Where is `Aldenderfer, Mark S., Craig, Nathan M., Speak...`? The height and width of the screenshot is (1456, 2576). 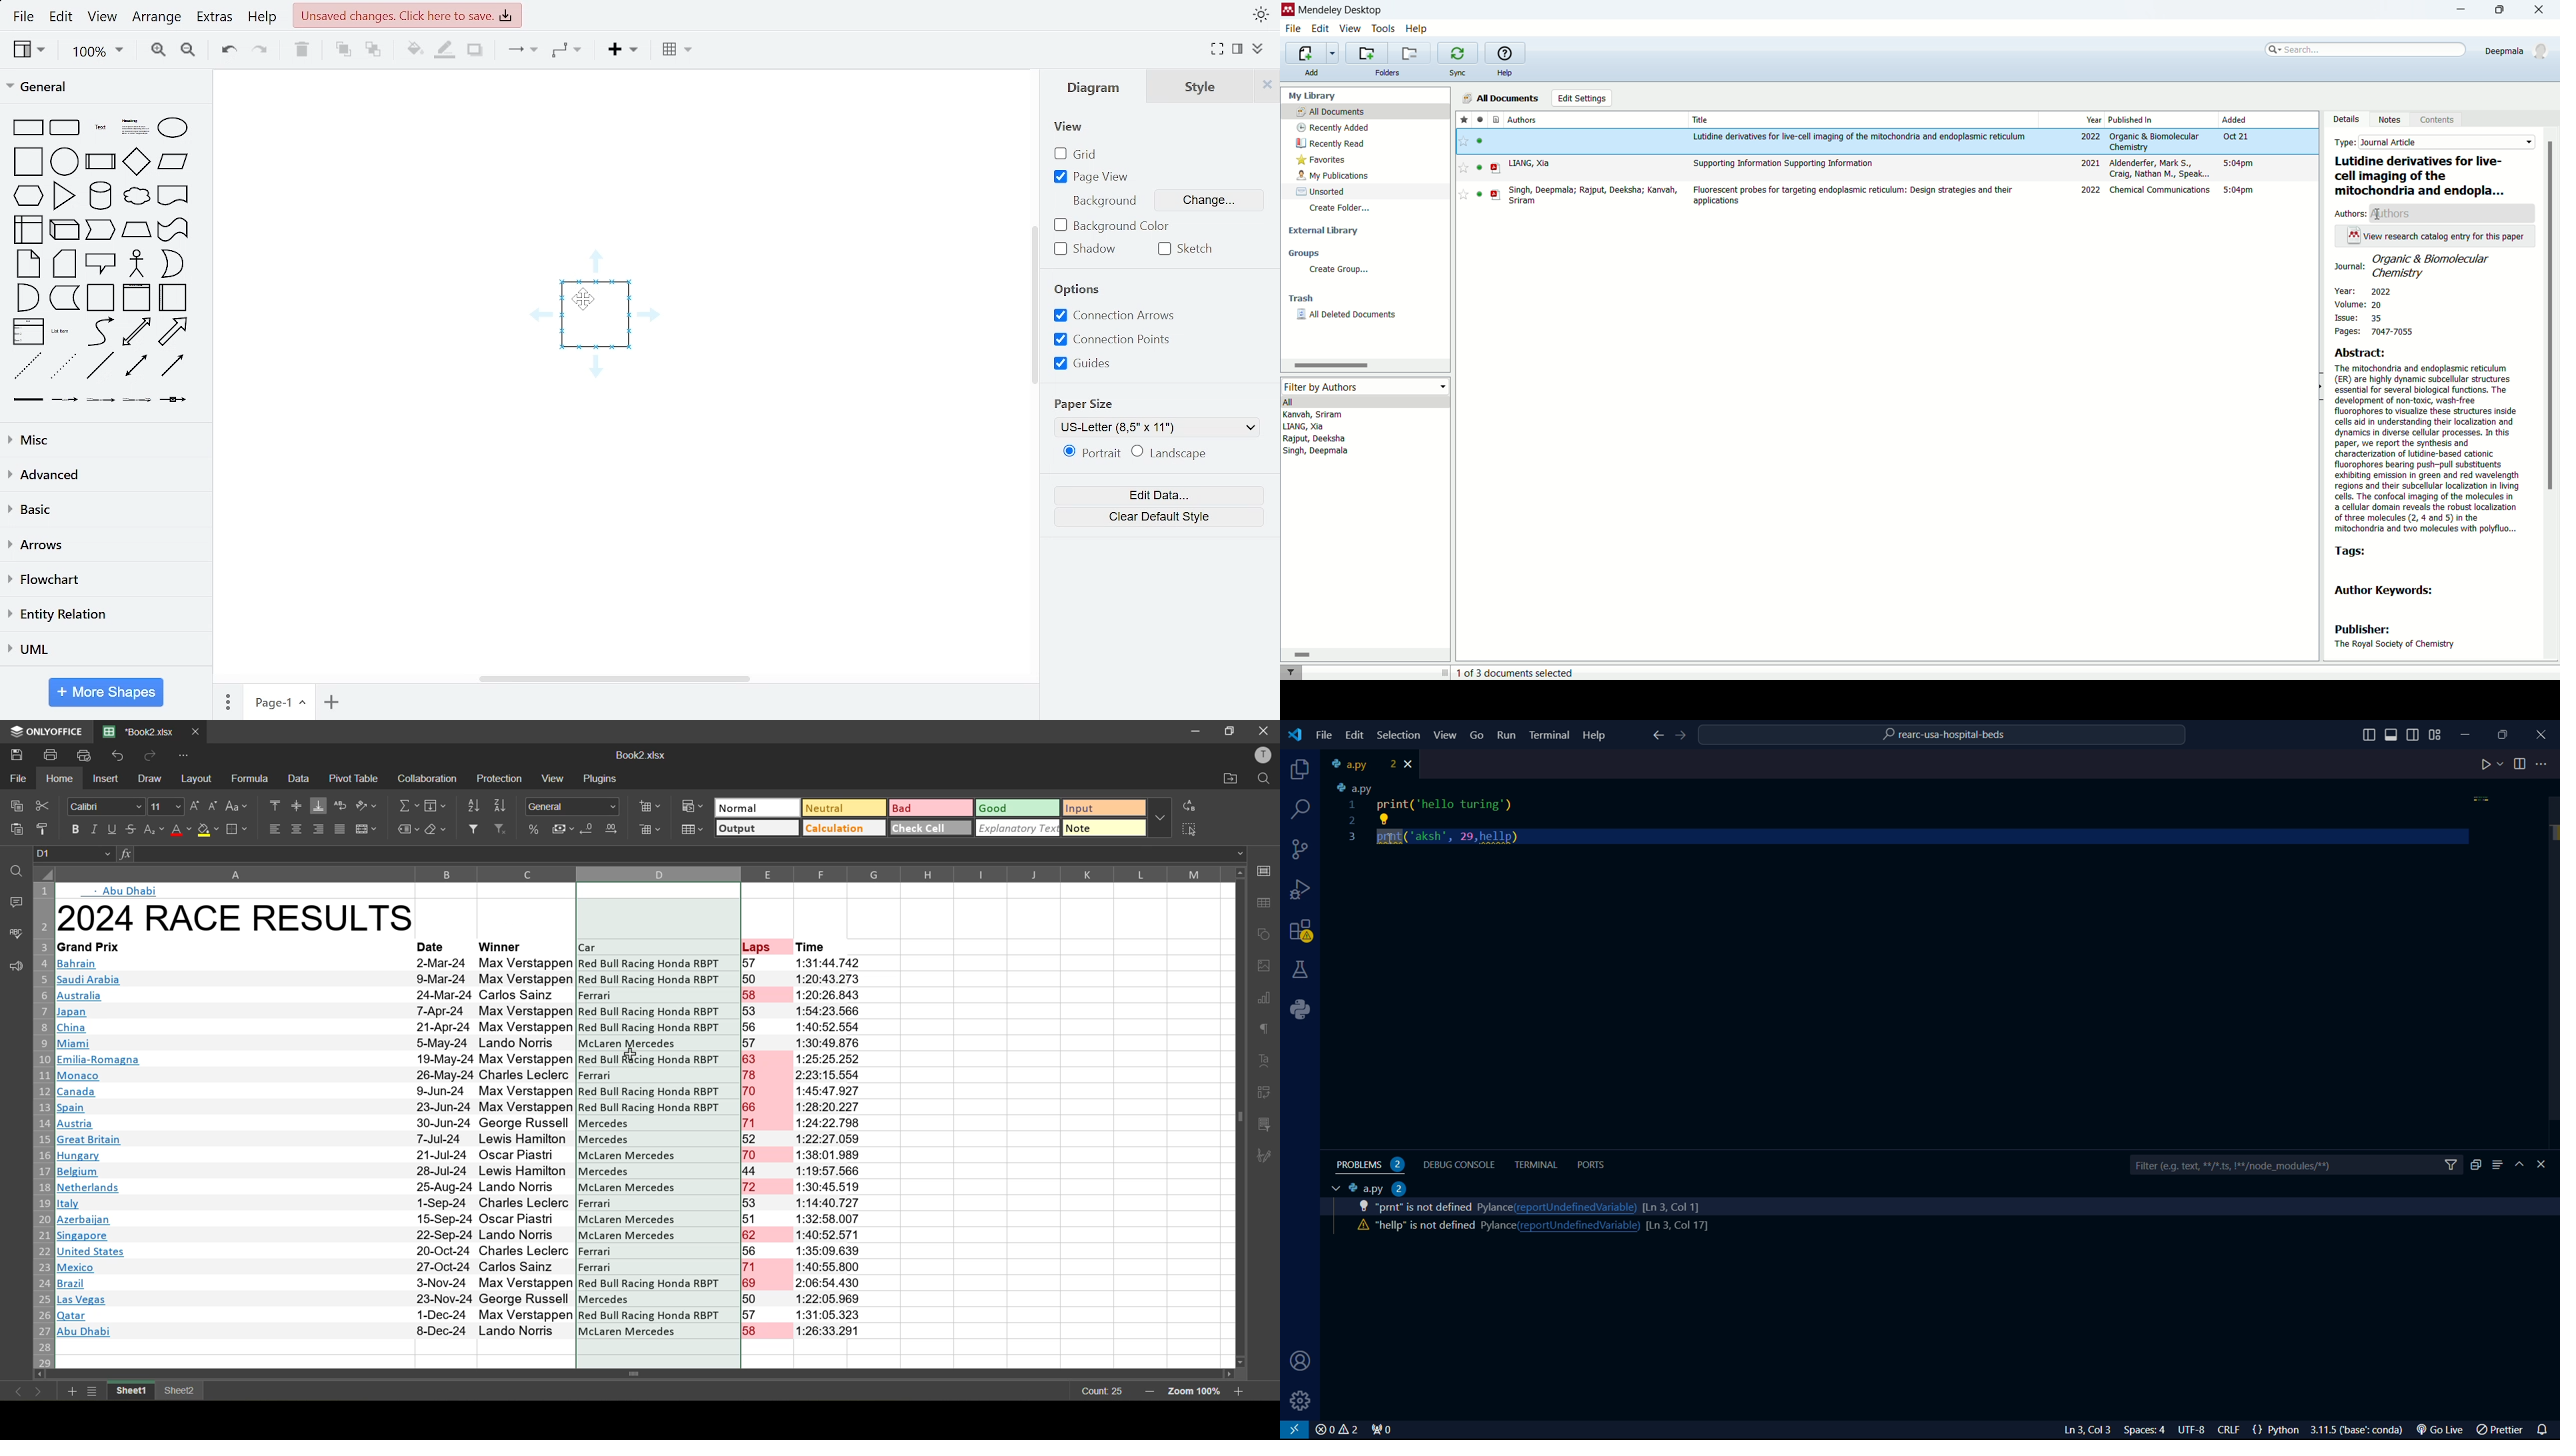
Aldenderfer, Mark S., Craig, Nathan M., Speak... is located at coordinates (2161, 169).